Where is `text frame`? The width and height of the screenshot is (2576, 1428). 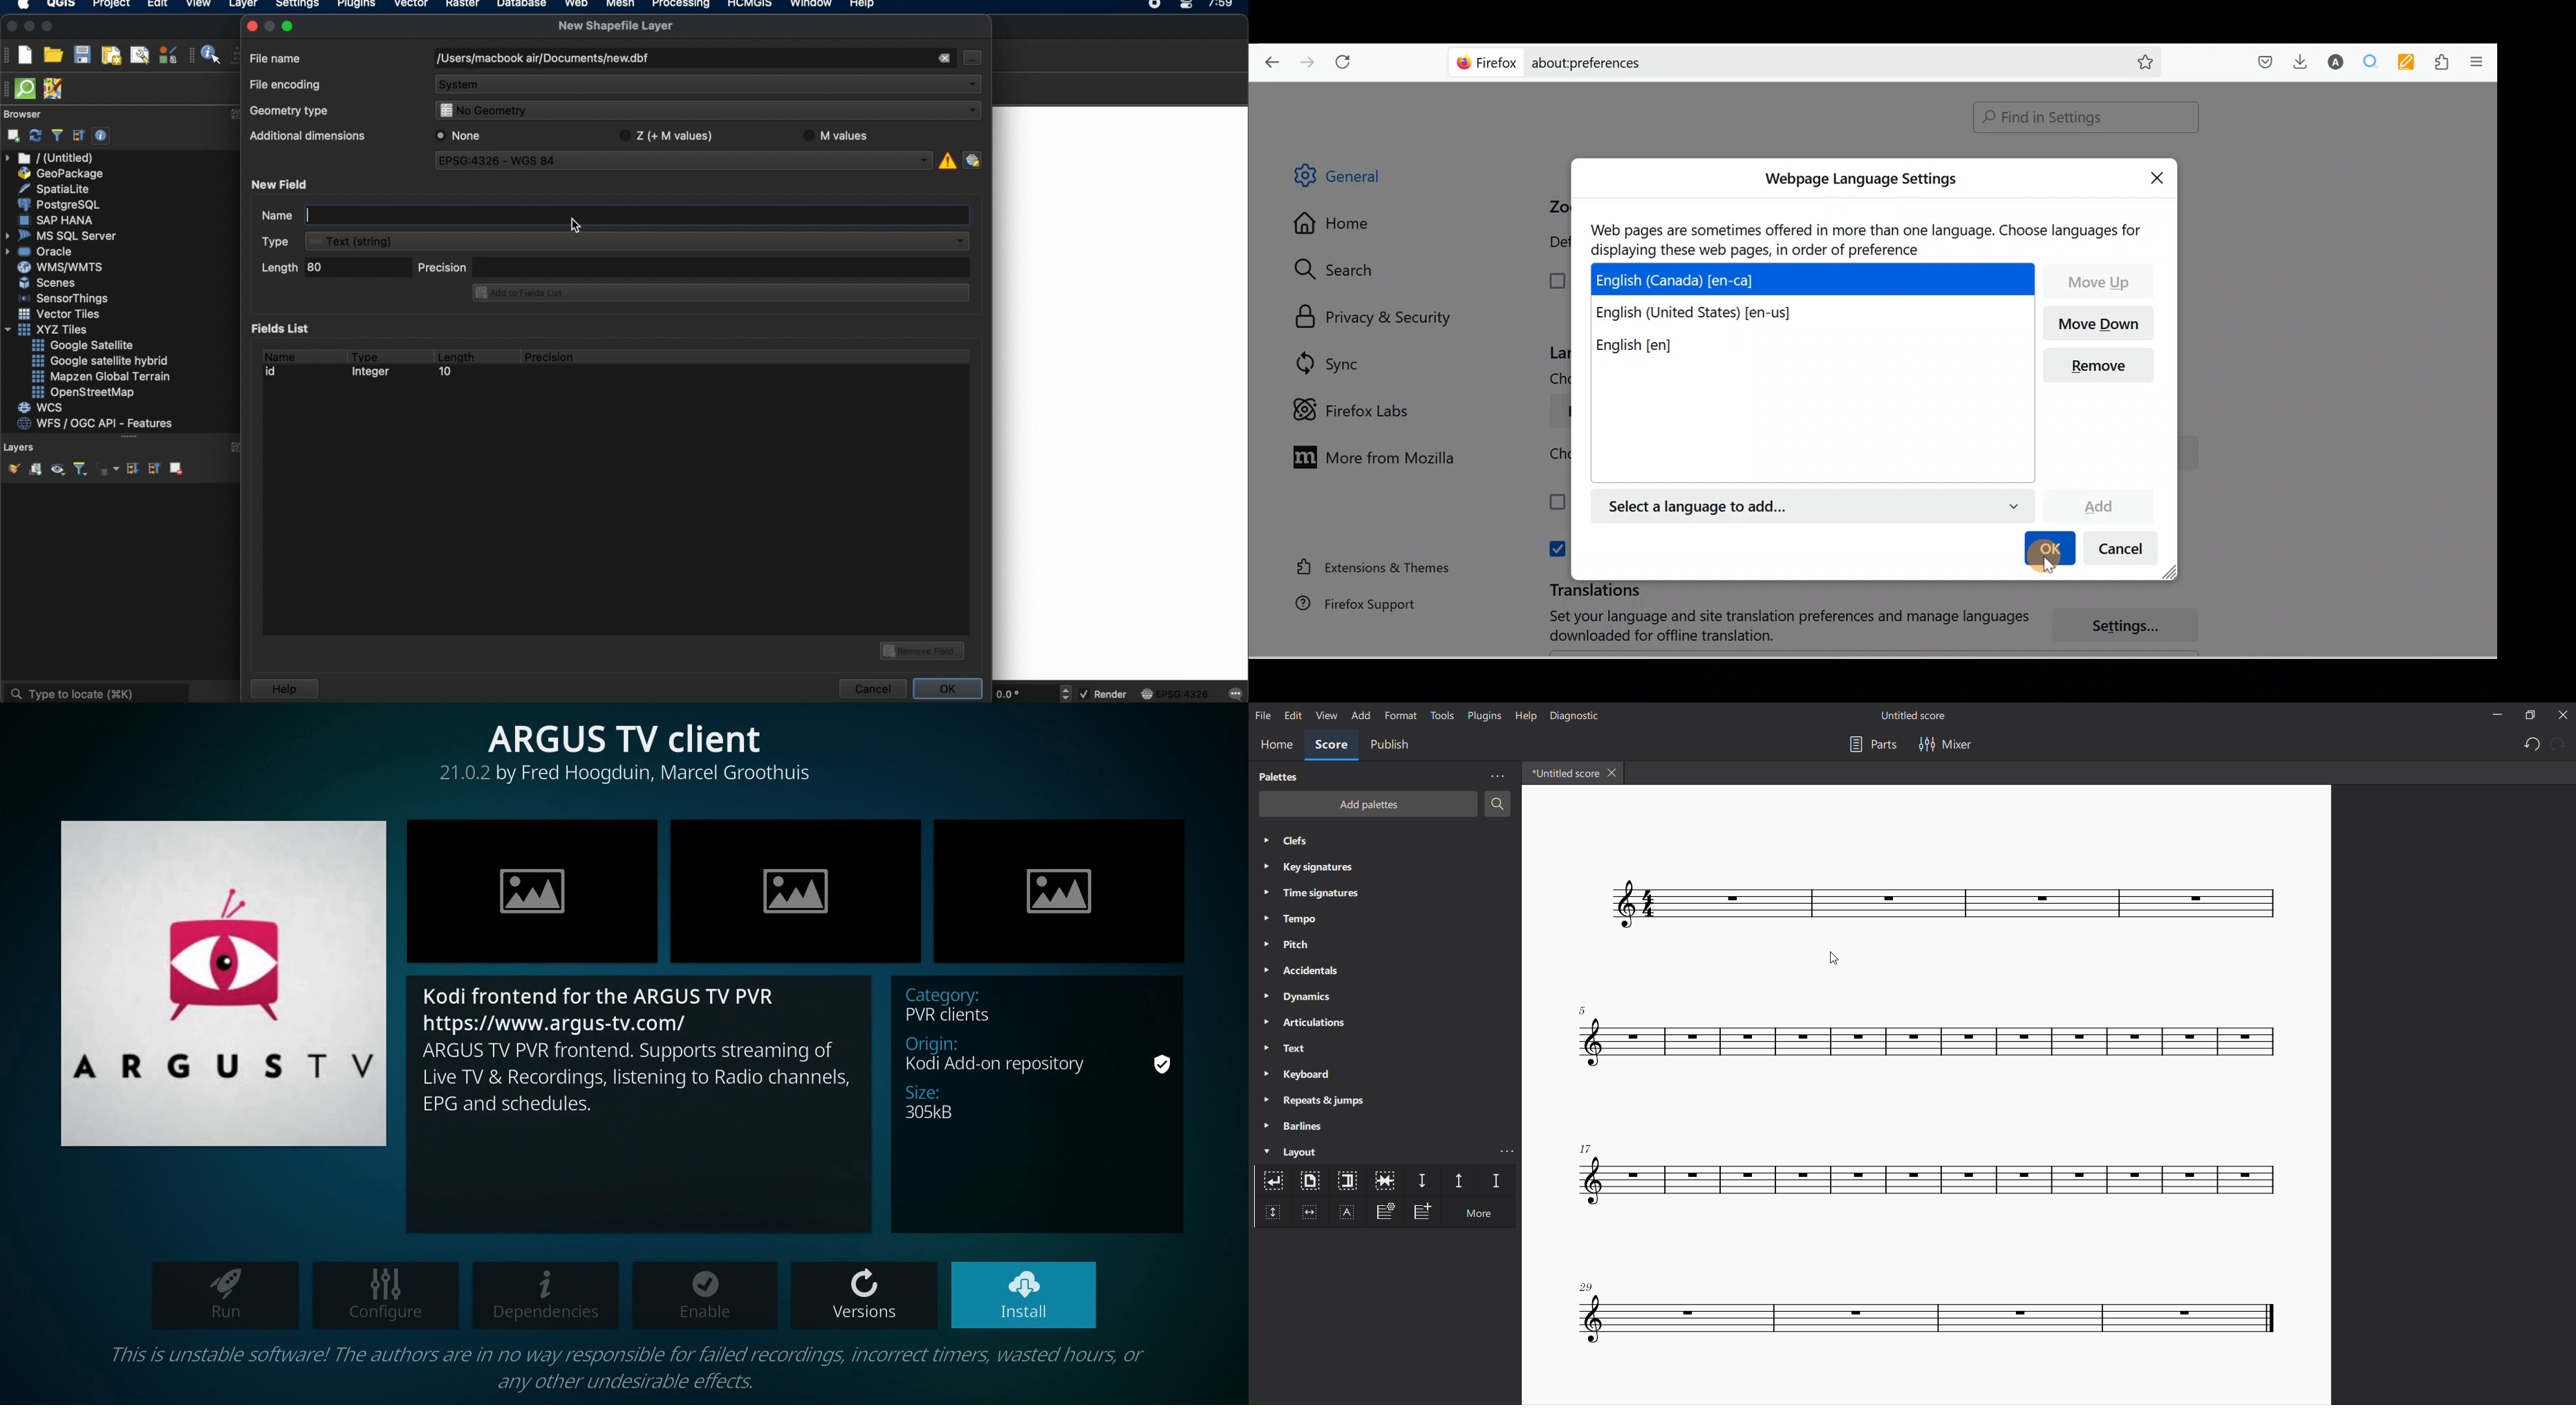 text frame is located at coordinates (1349, 1214).